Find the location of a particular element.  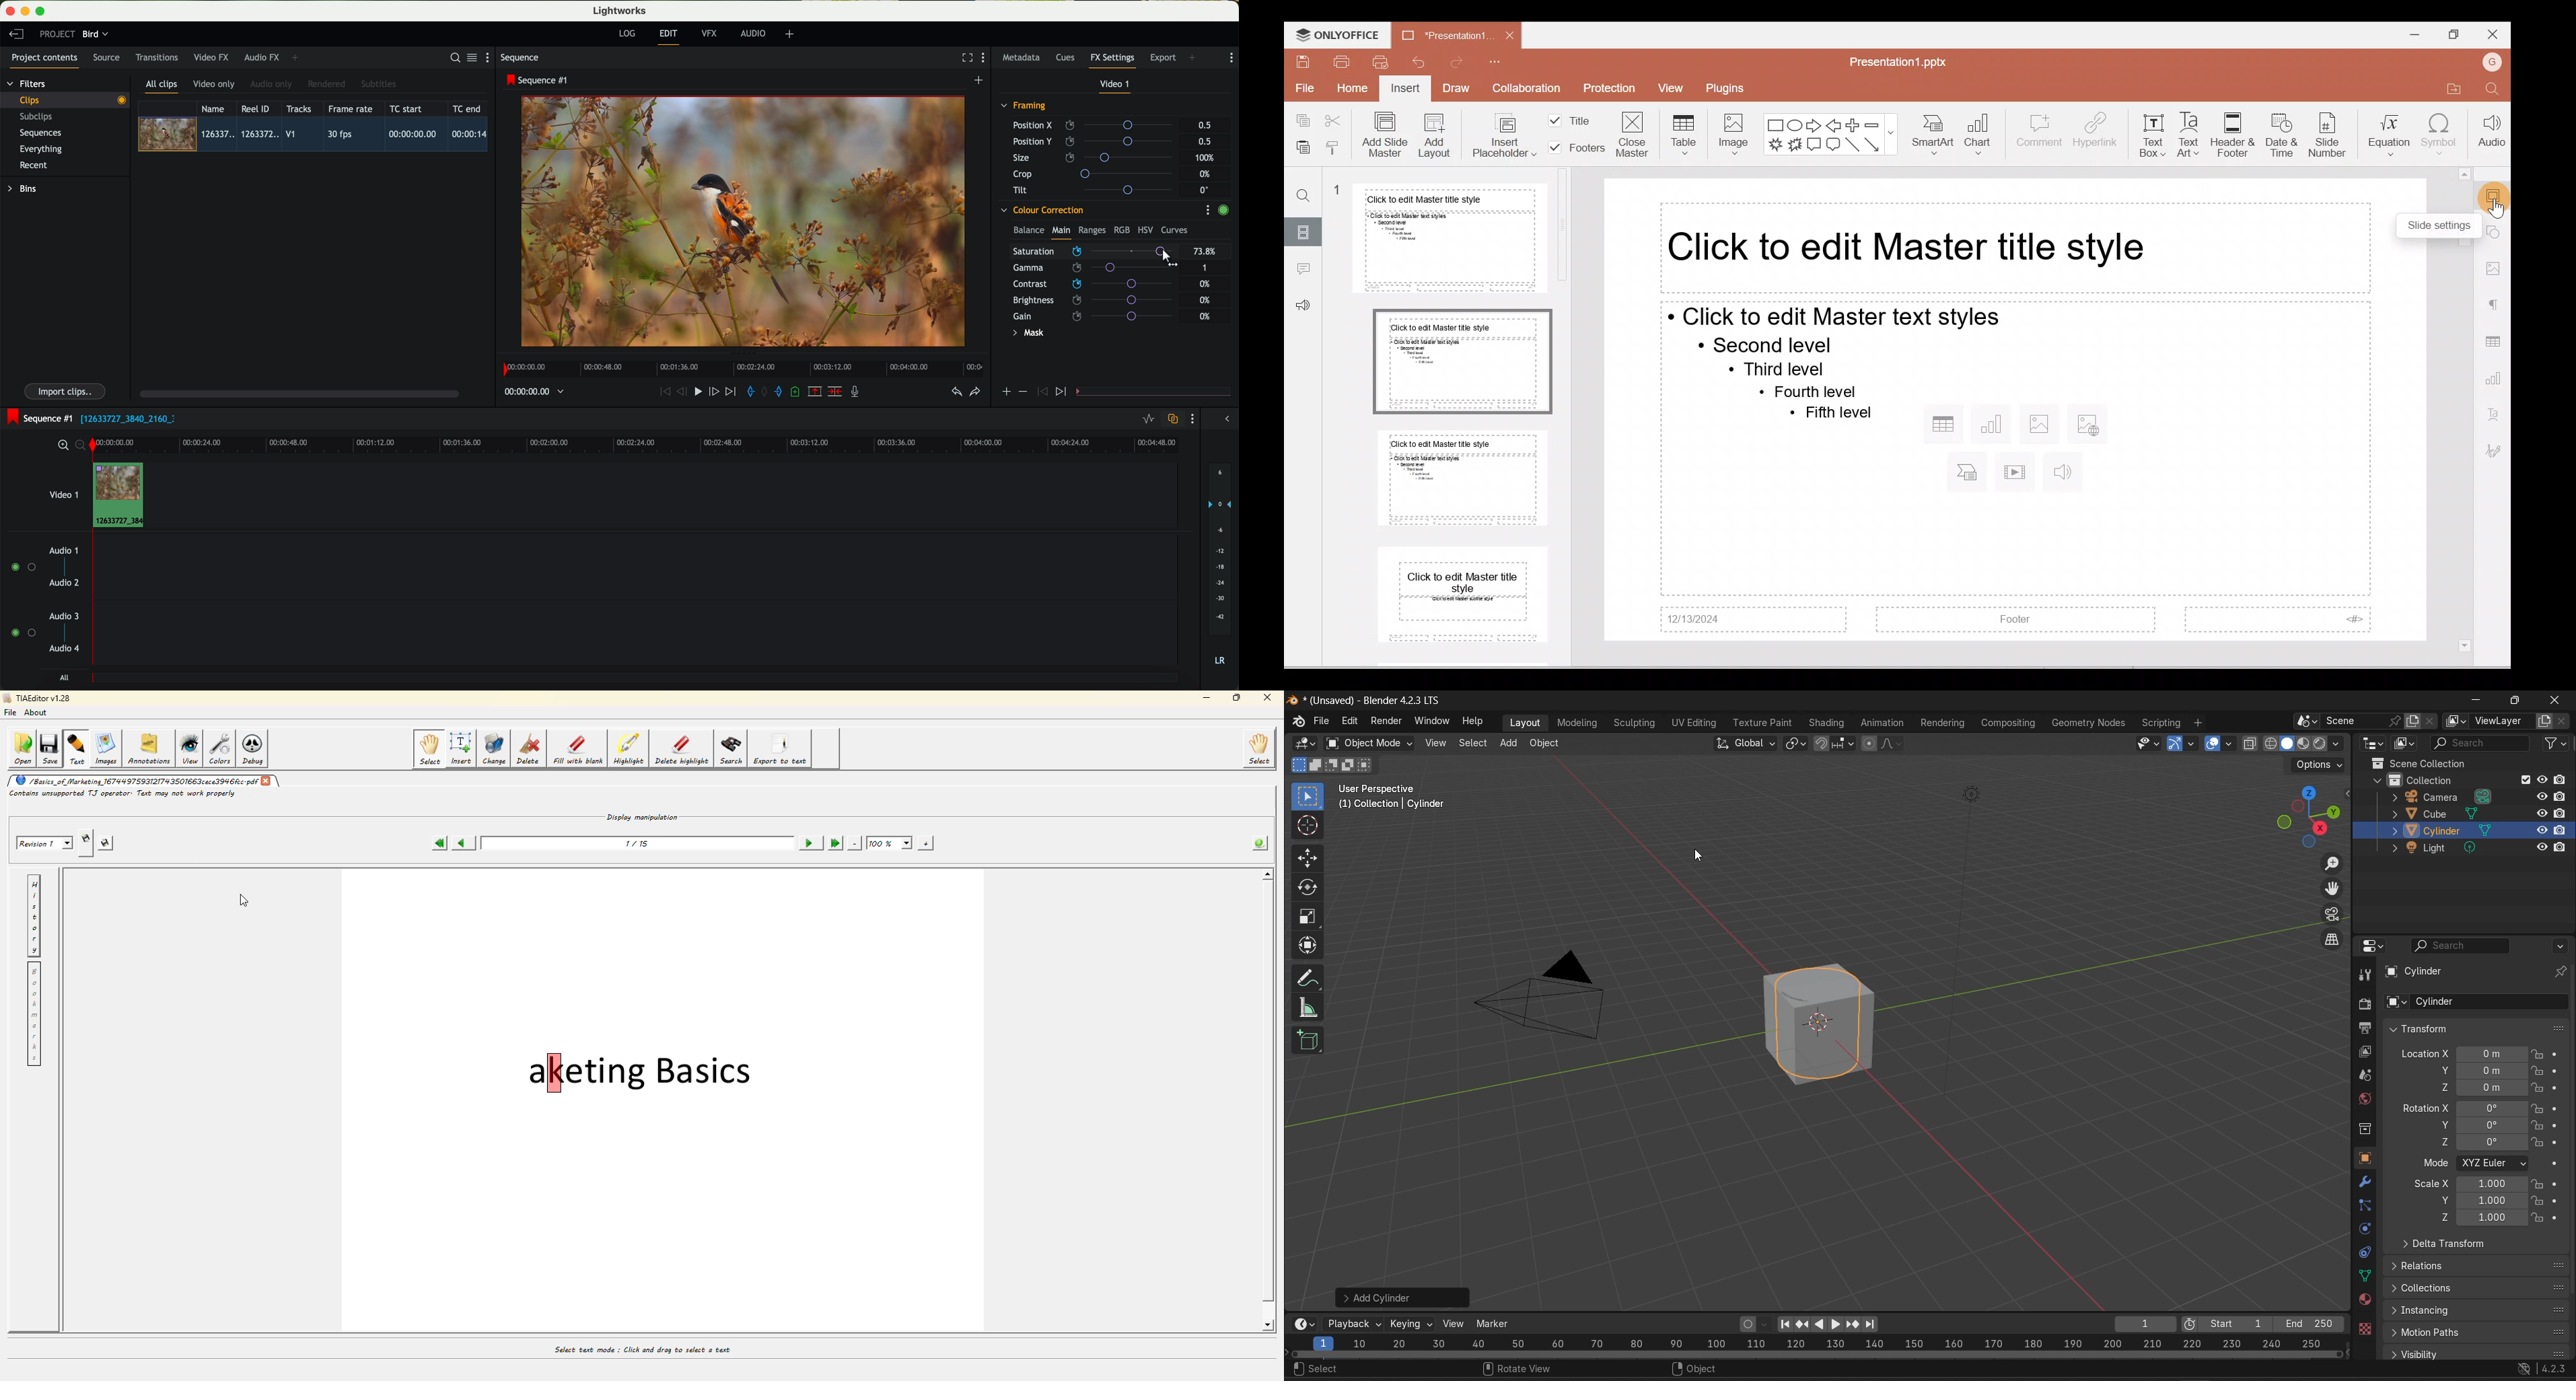

Master slide 1 is located at coordinates (1449, 238).